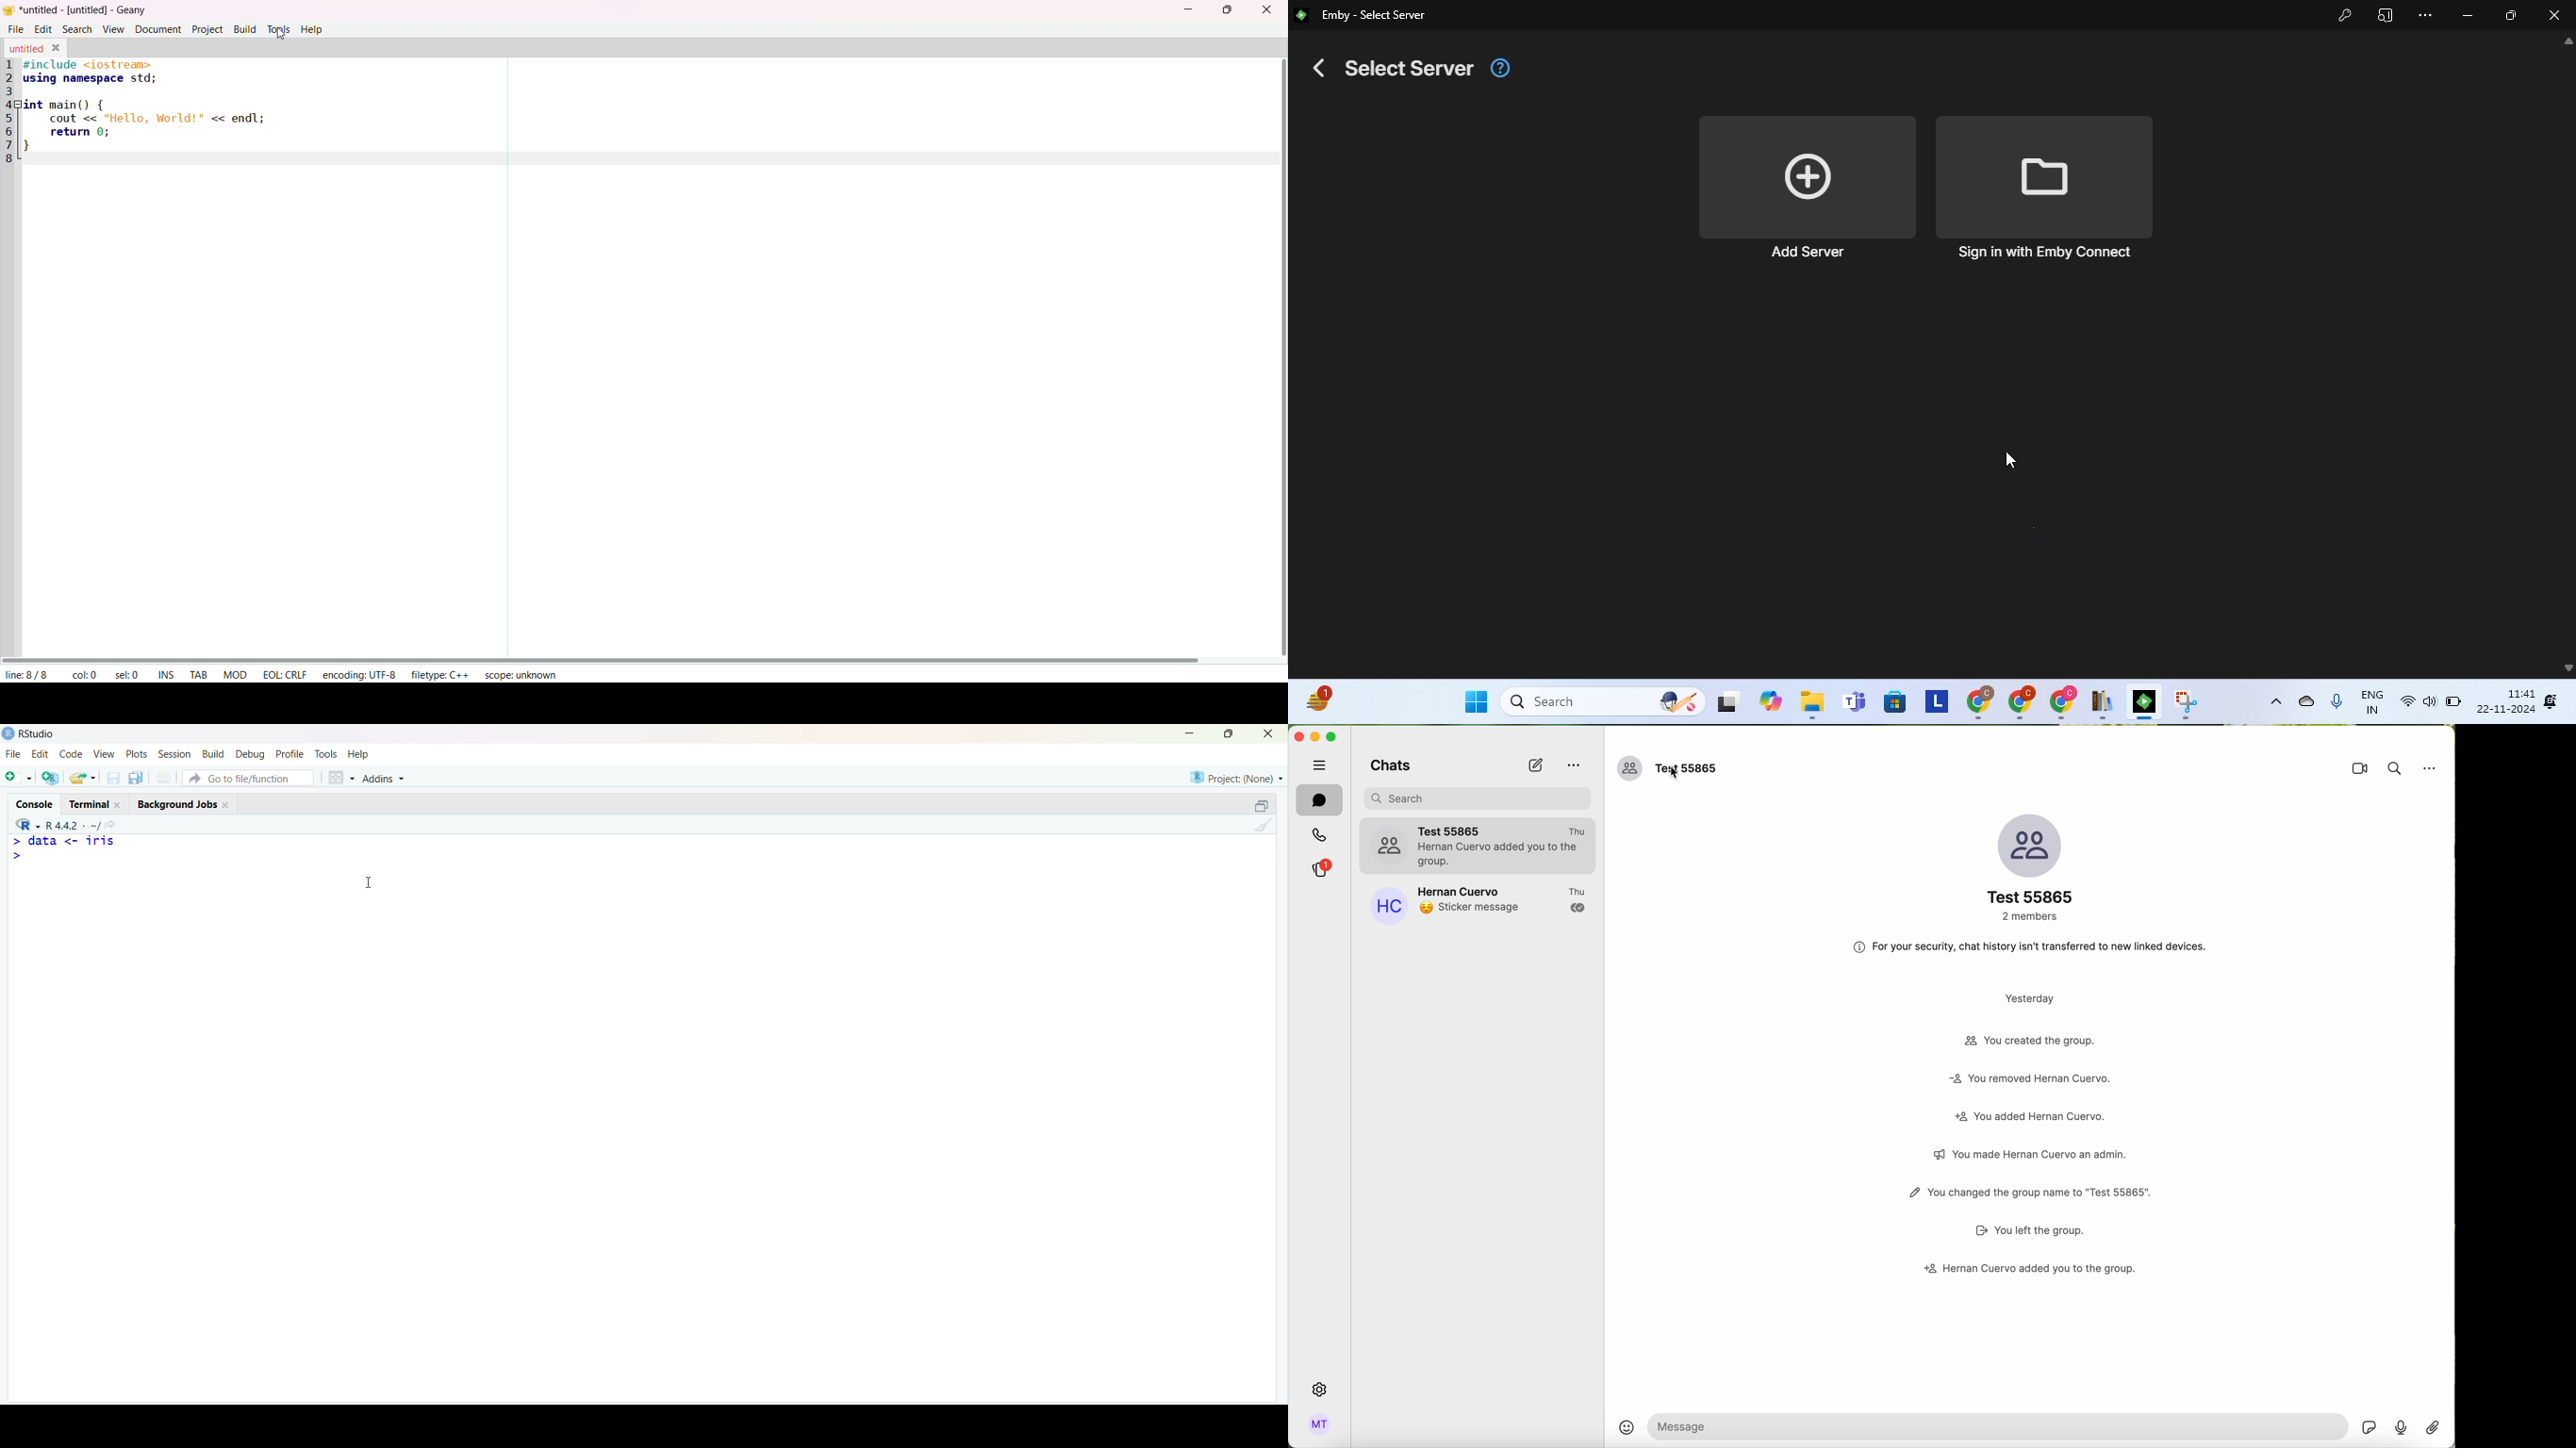 The width and height of the screenshot is (2576, 1456). What do you see at coordinates (2044, 189) in the screenshot?
I see `sign in with emby connect` at bounding box center [2044, 189].